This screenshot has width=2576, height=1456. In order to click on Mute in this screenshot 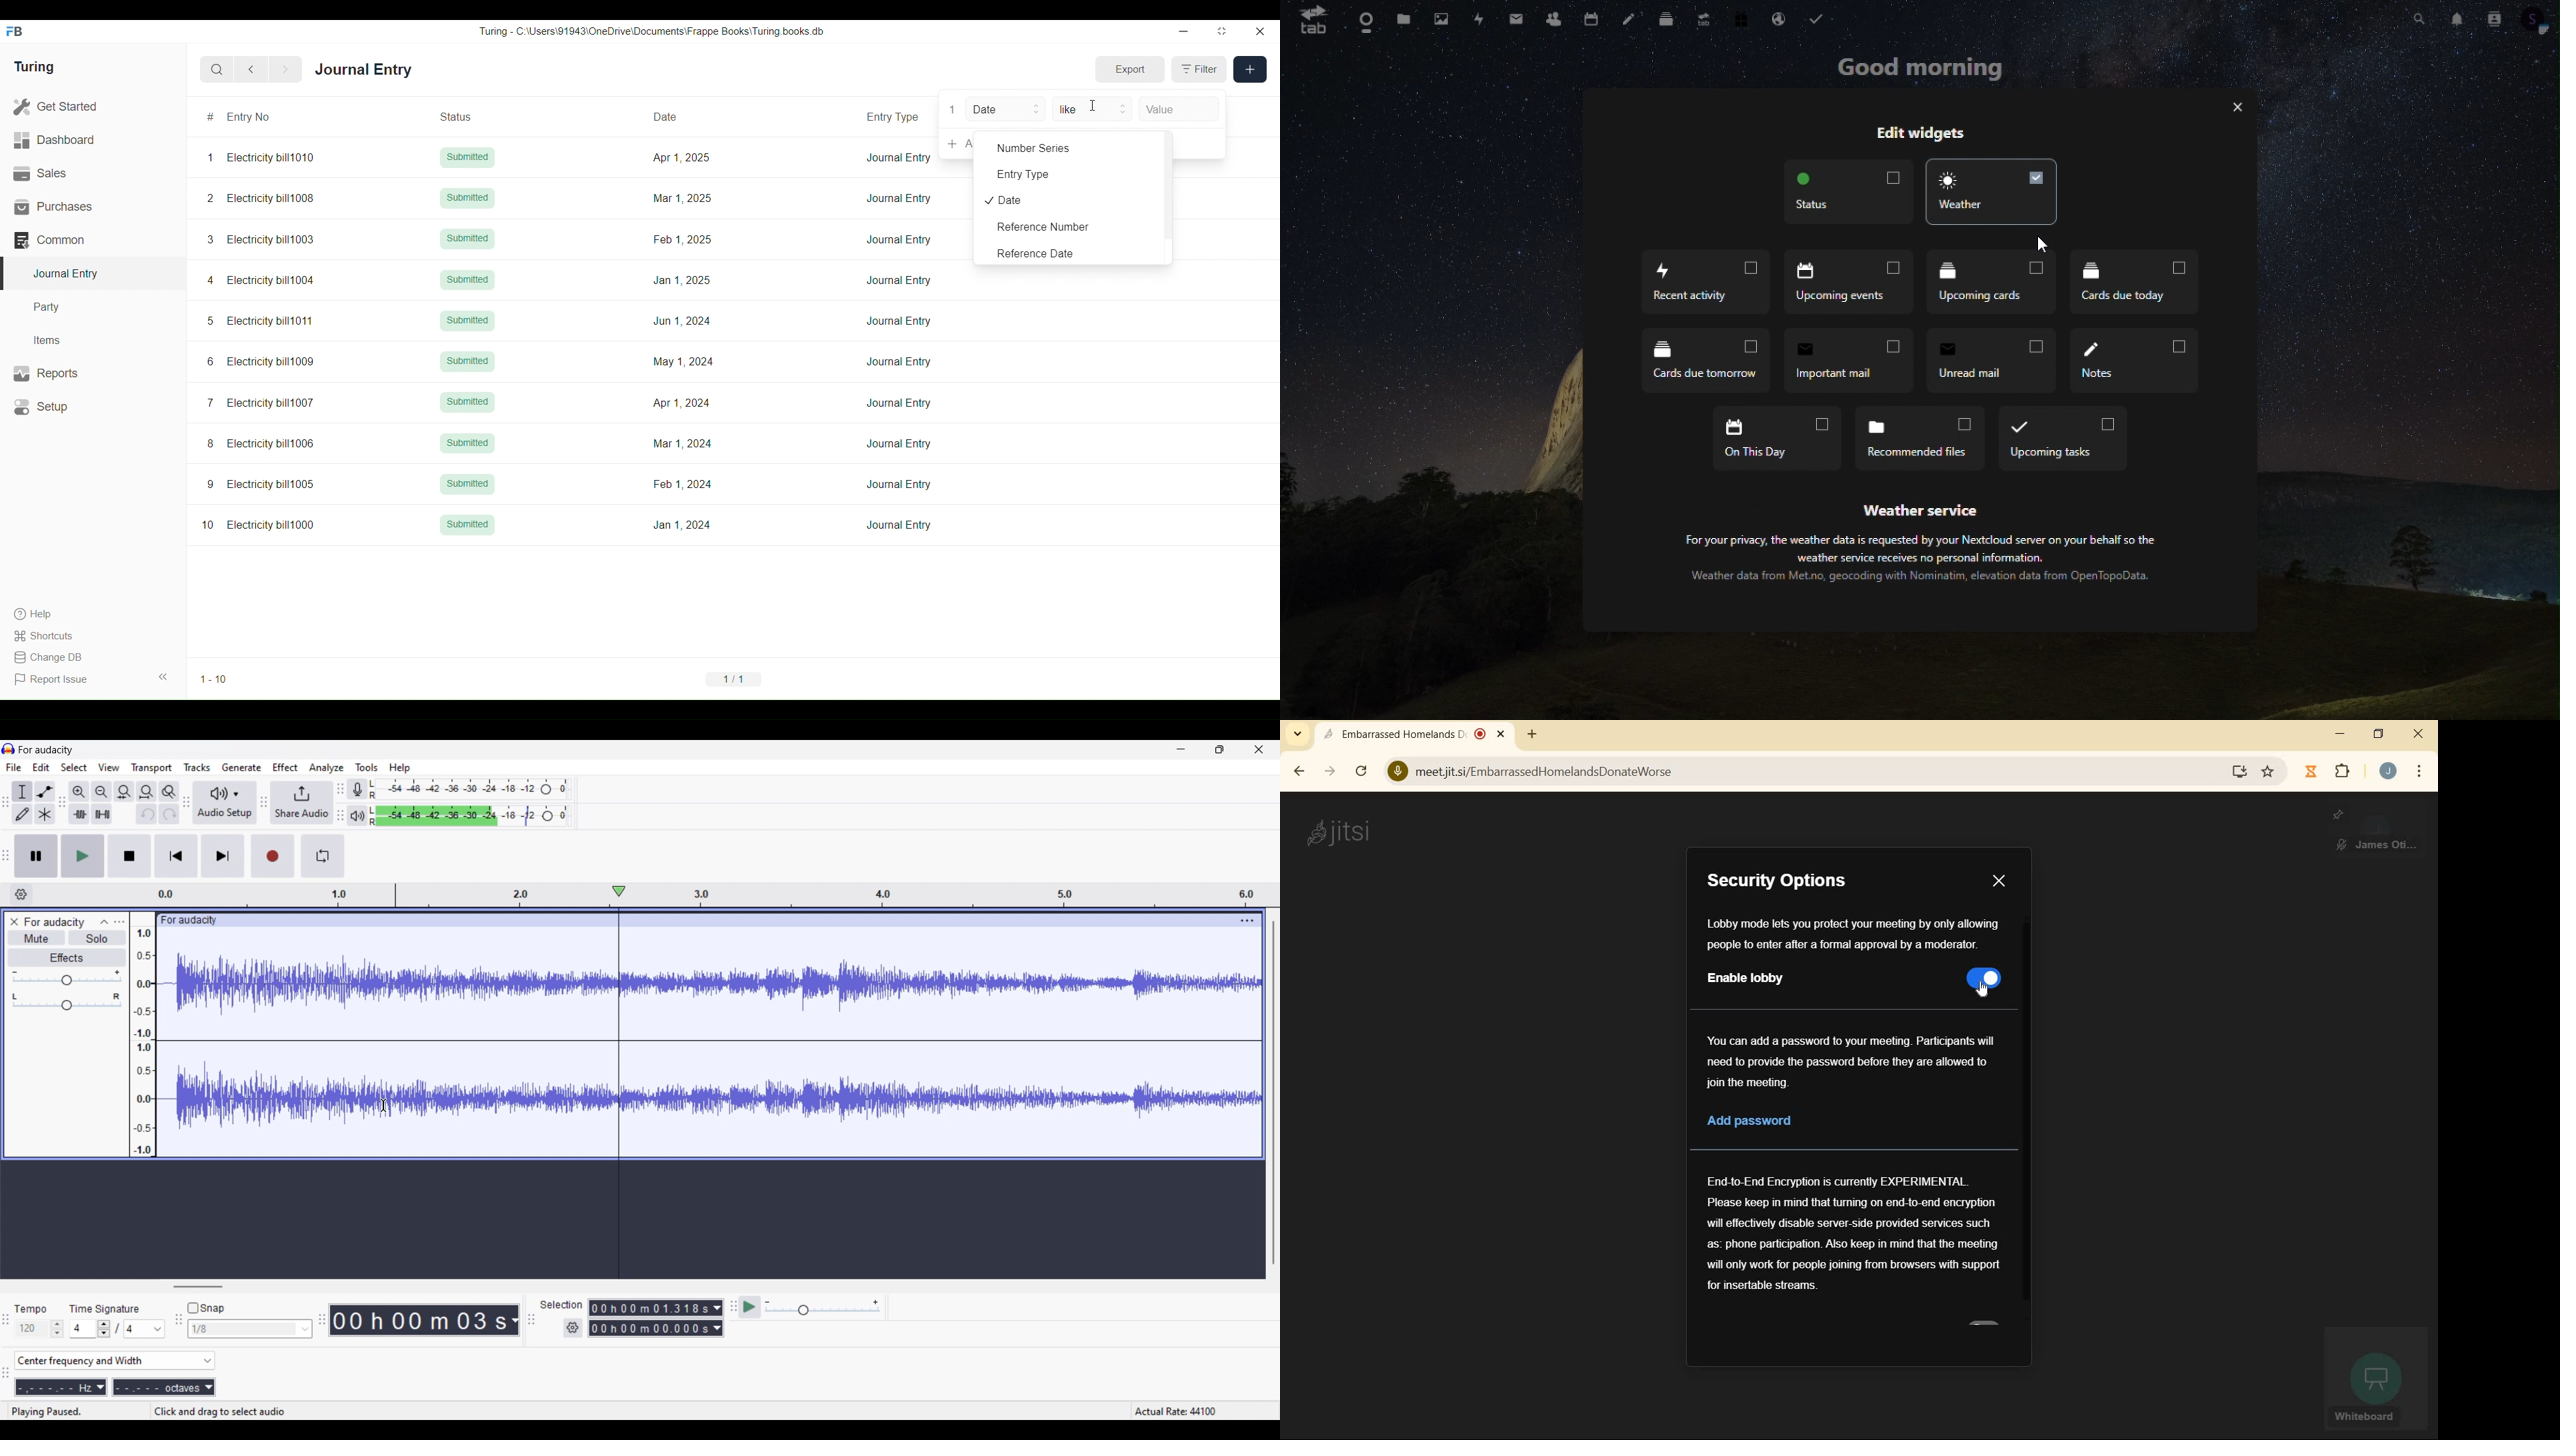, I will do `click(37, 938)`.